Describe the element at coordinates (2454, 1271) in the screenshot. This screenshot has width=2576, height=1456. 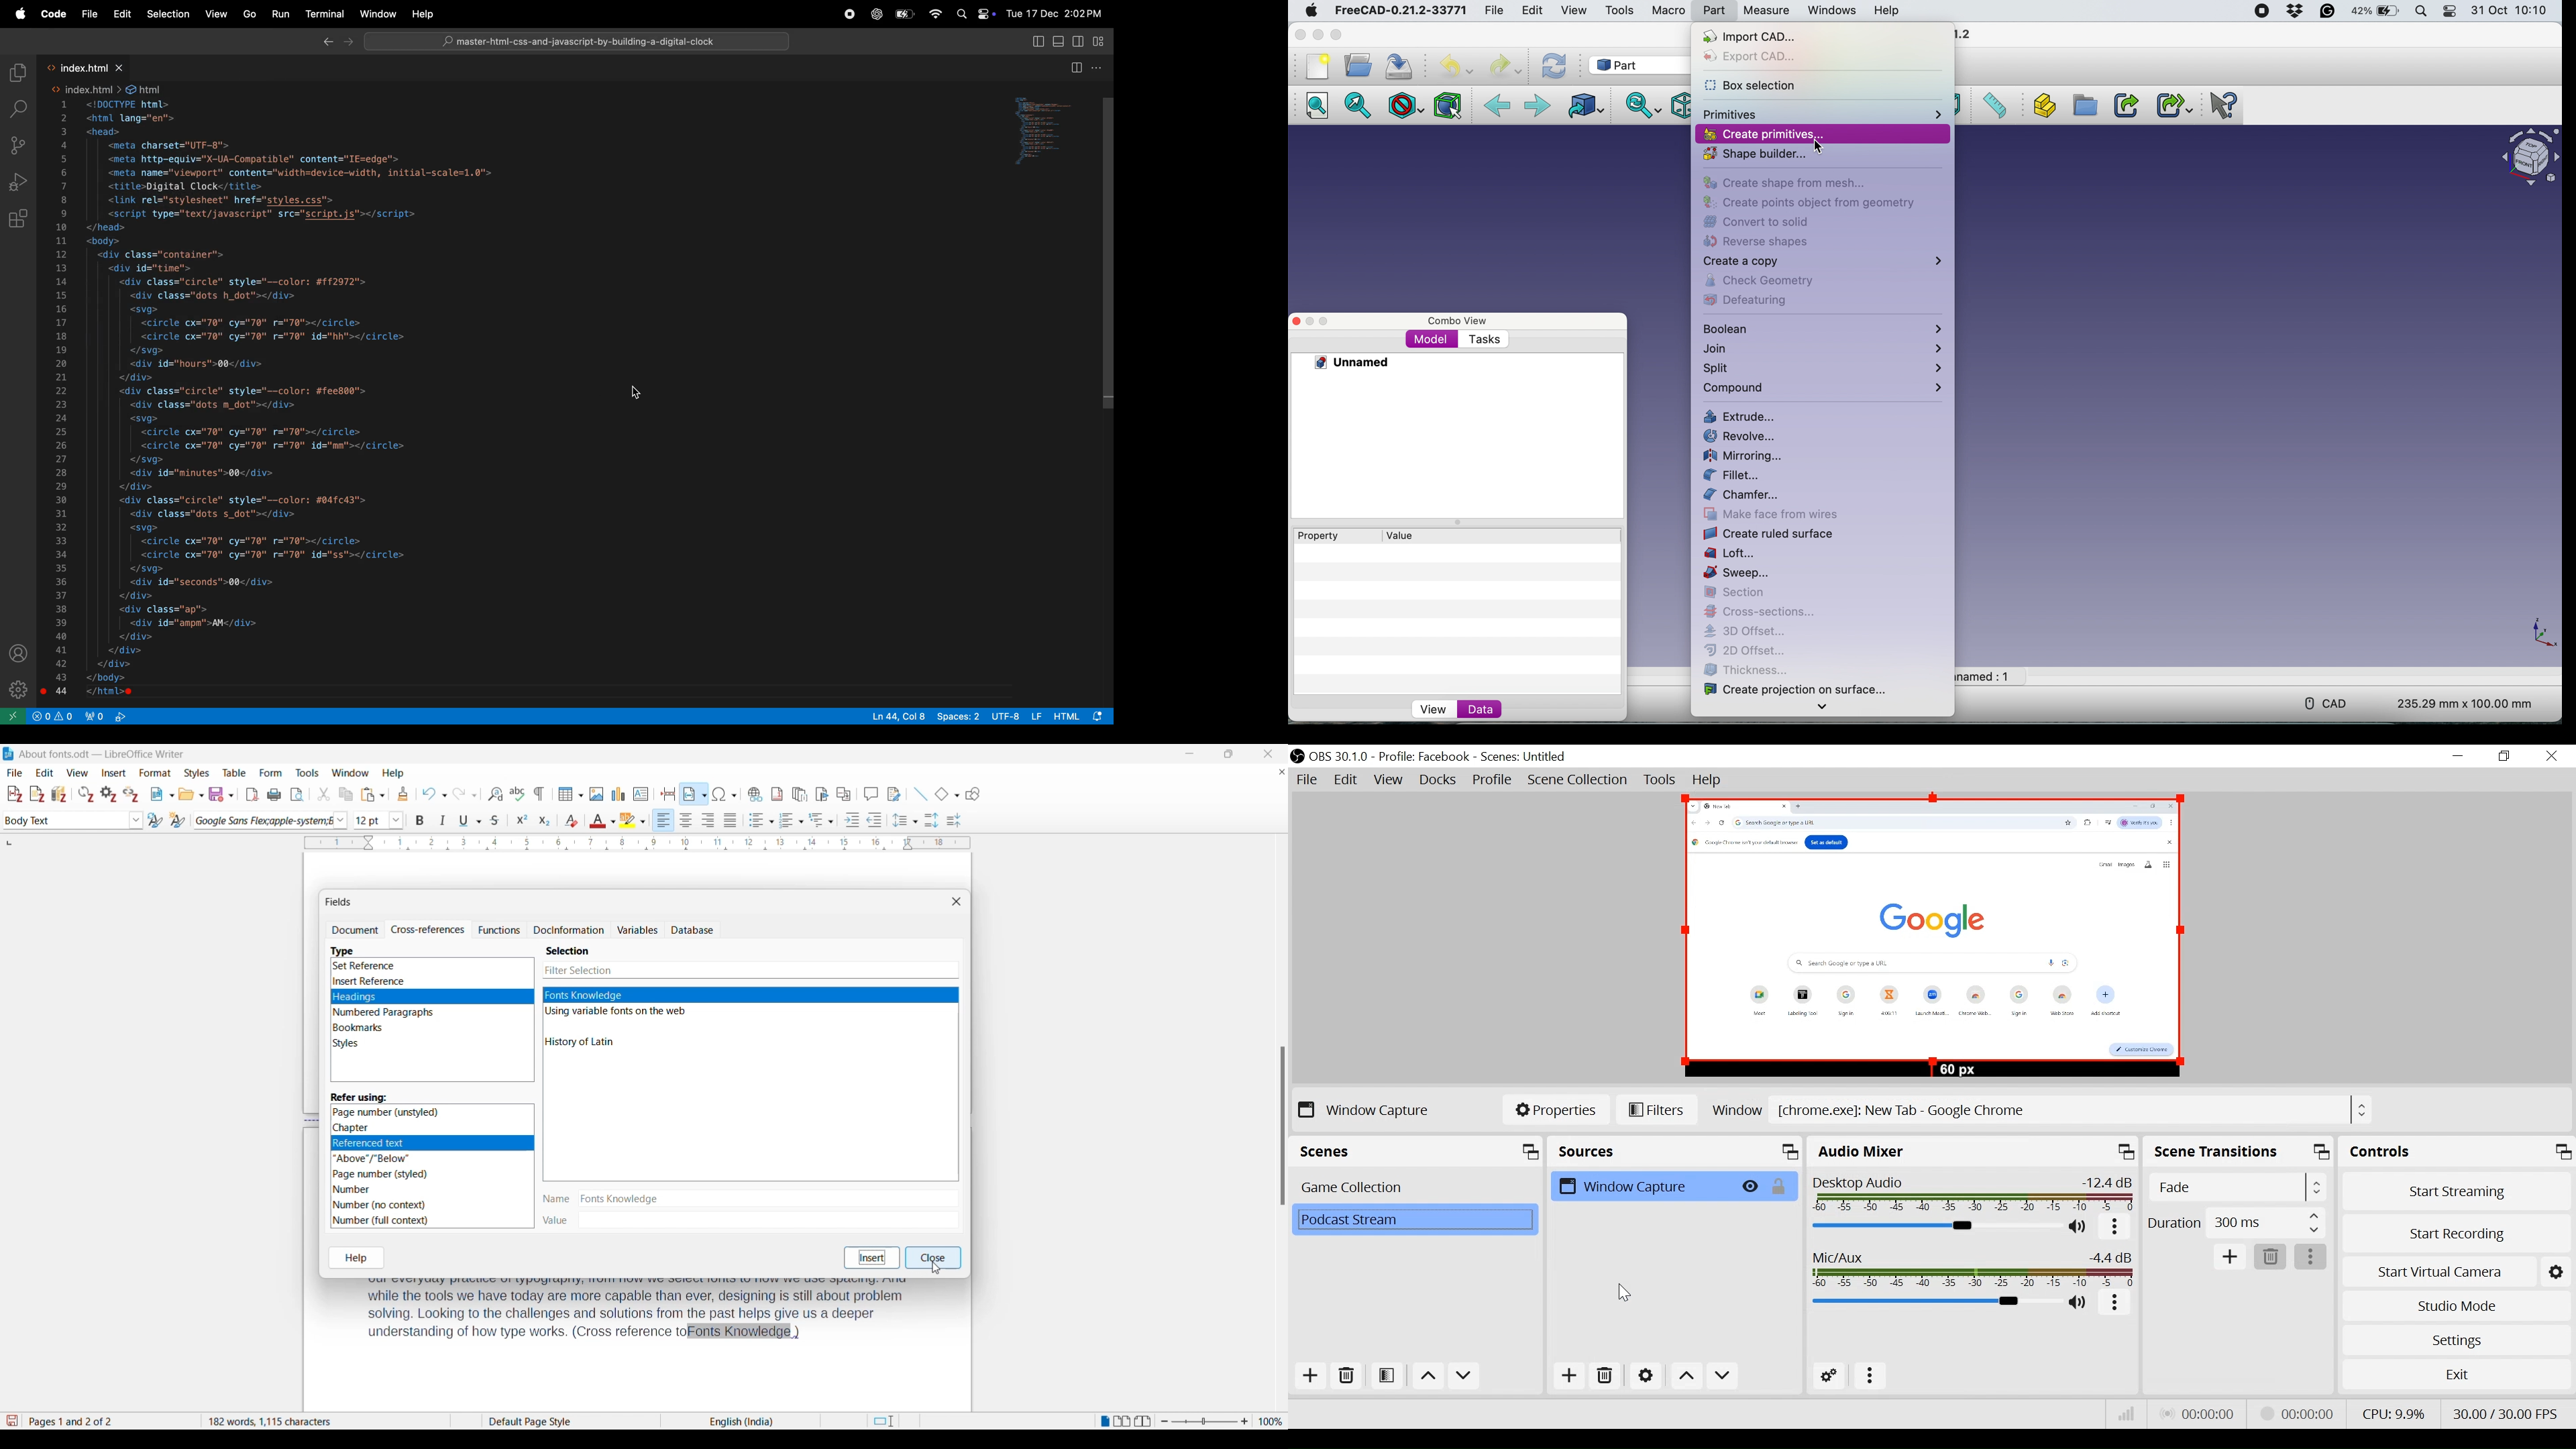
I see `Start Virtual Camera` at that location.